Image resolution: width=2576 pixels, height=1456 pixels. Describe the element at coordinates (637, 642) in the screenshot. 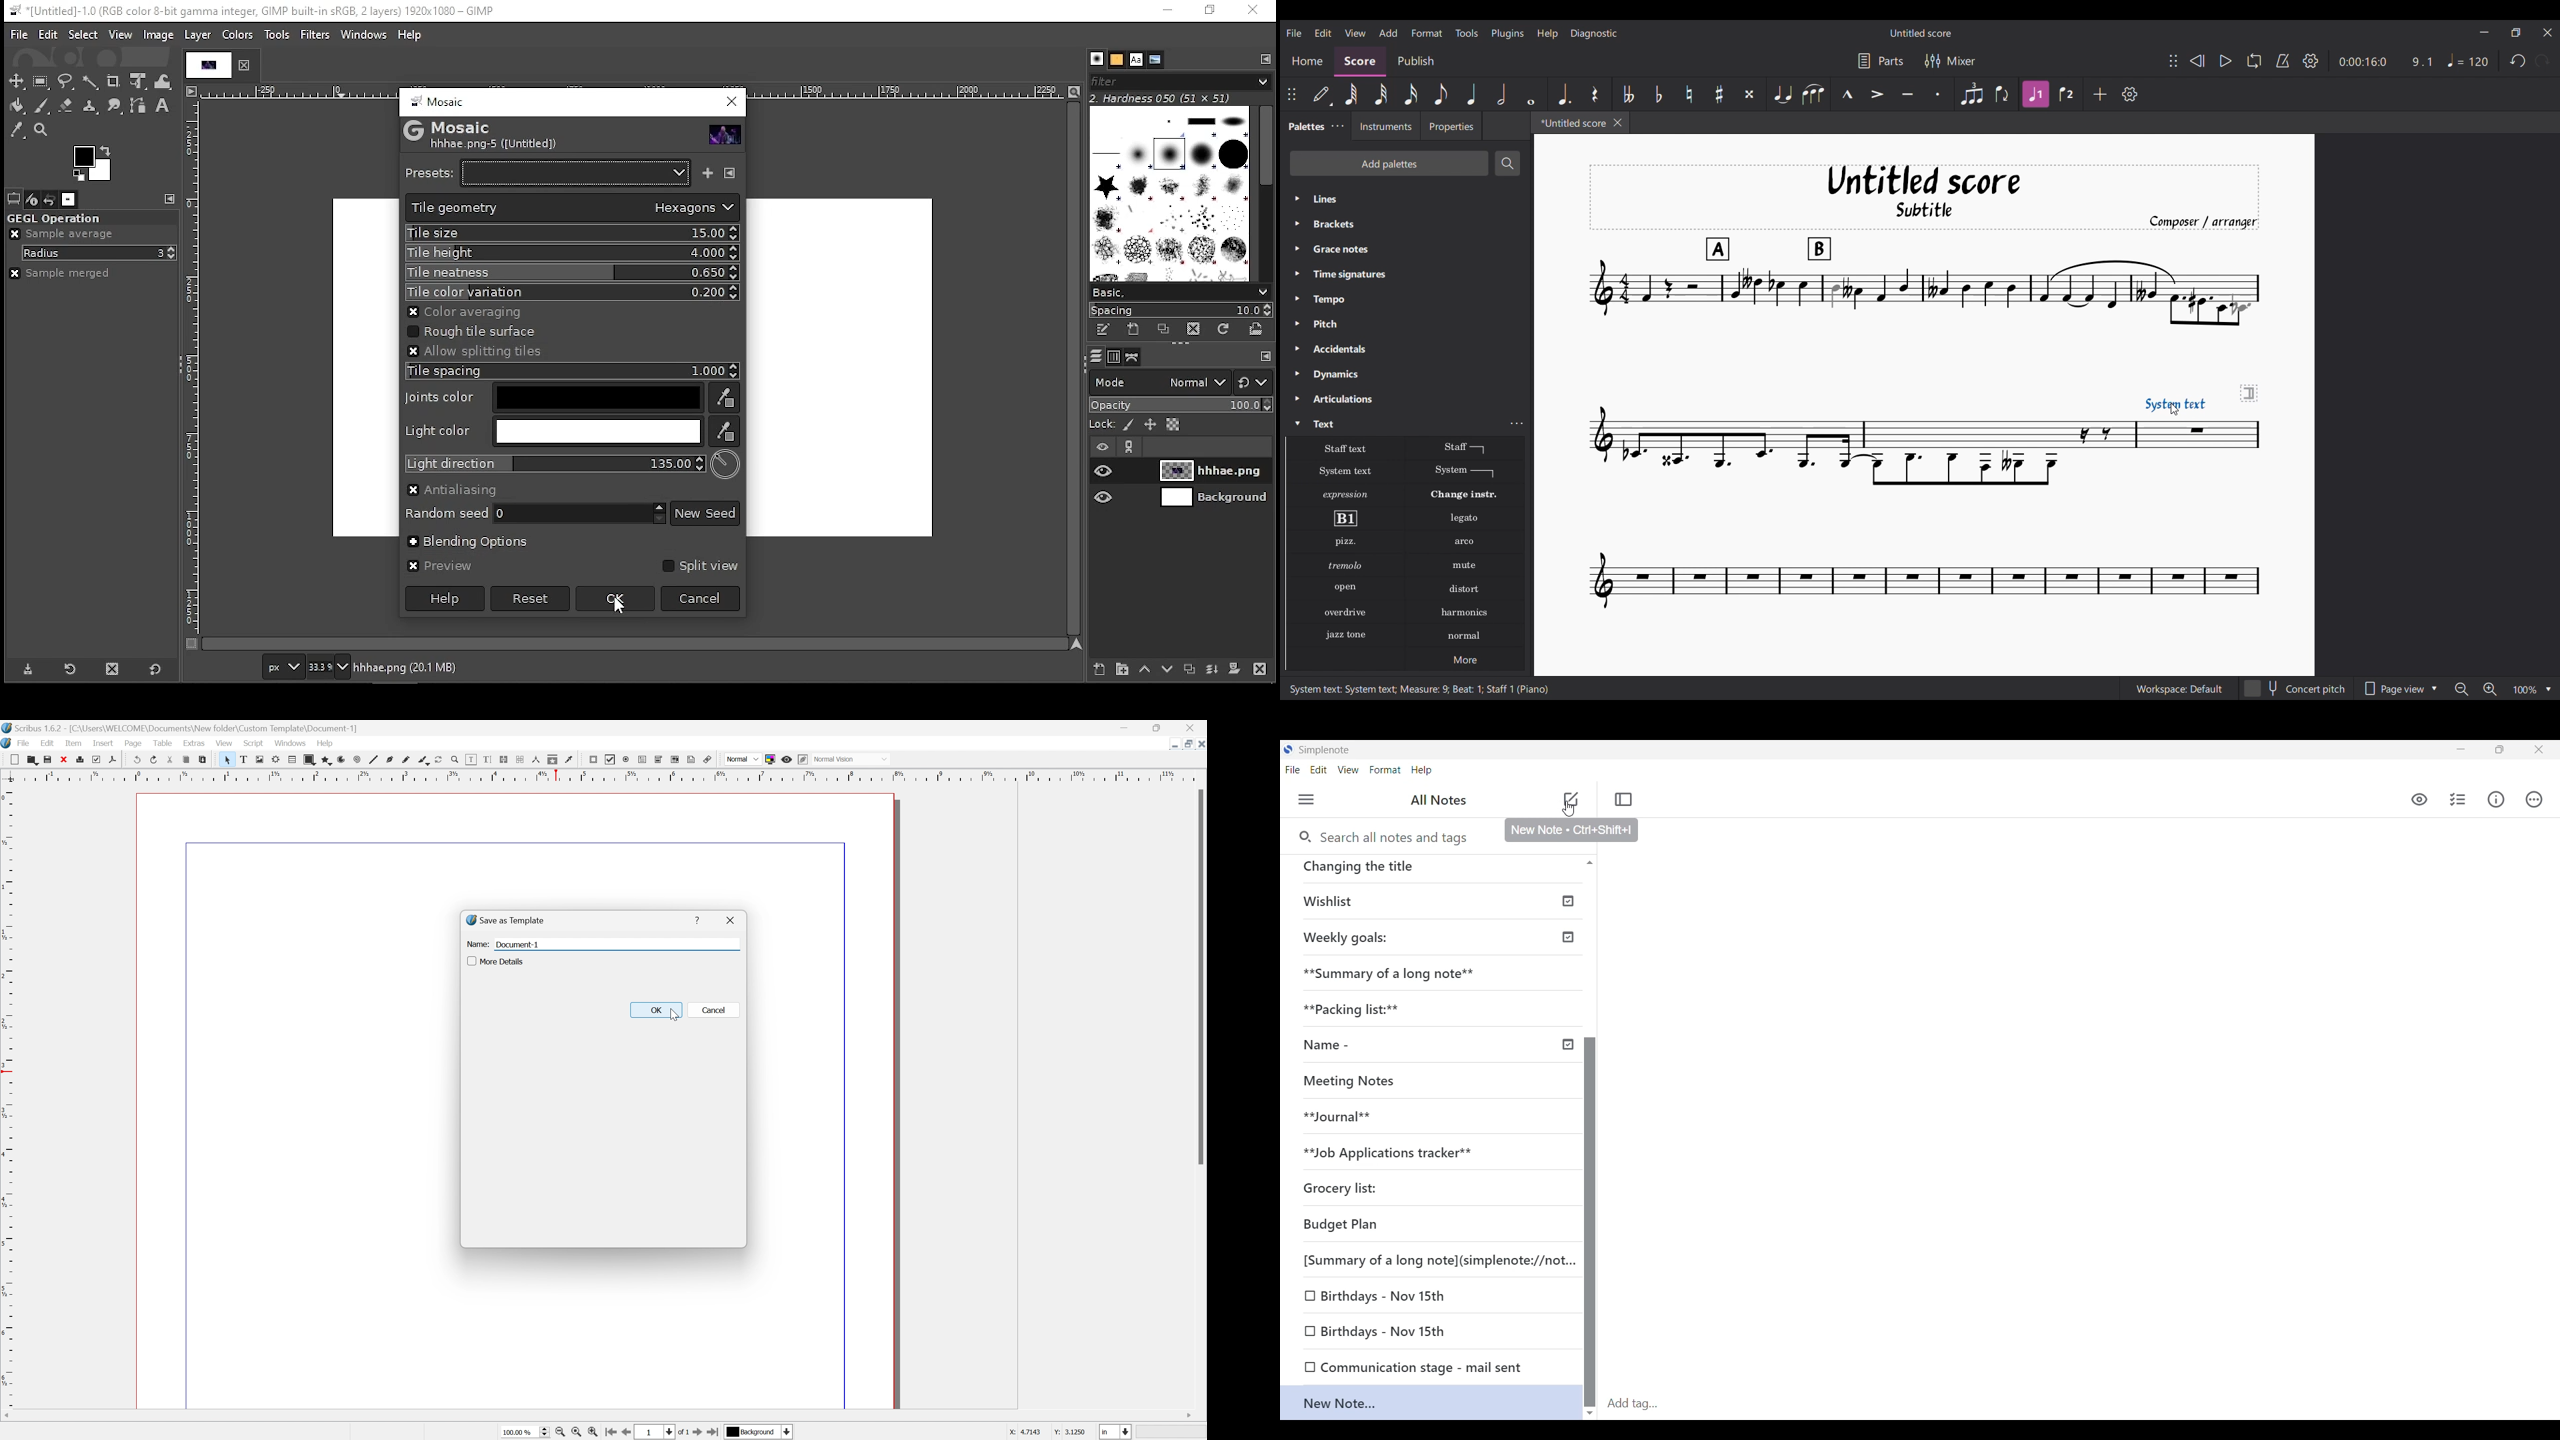

I see `scroll bar` at that location.